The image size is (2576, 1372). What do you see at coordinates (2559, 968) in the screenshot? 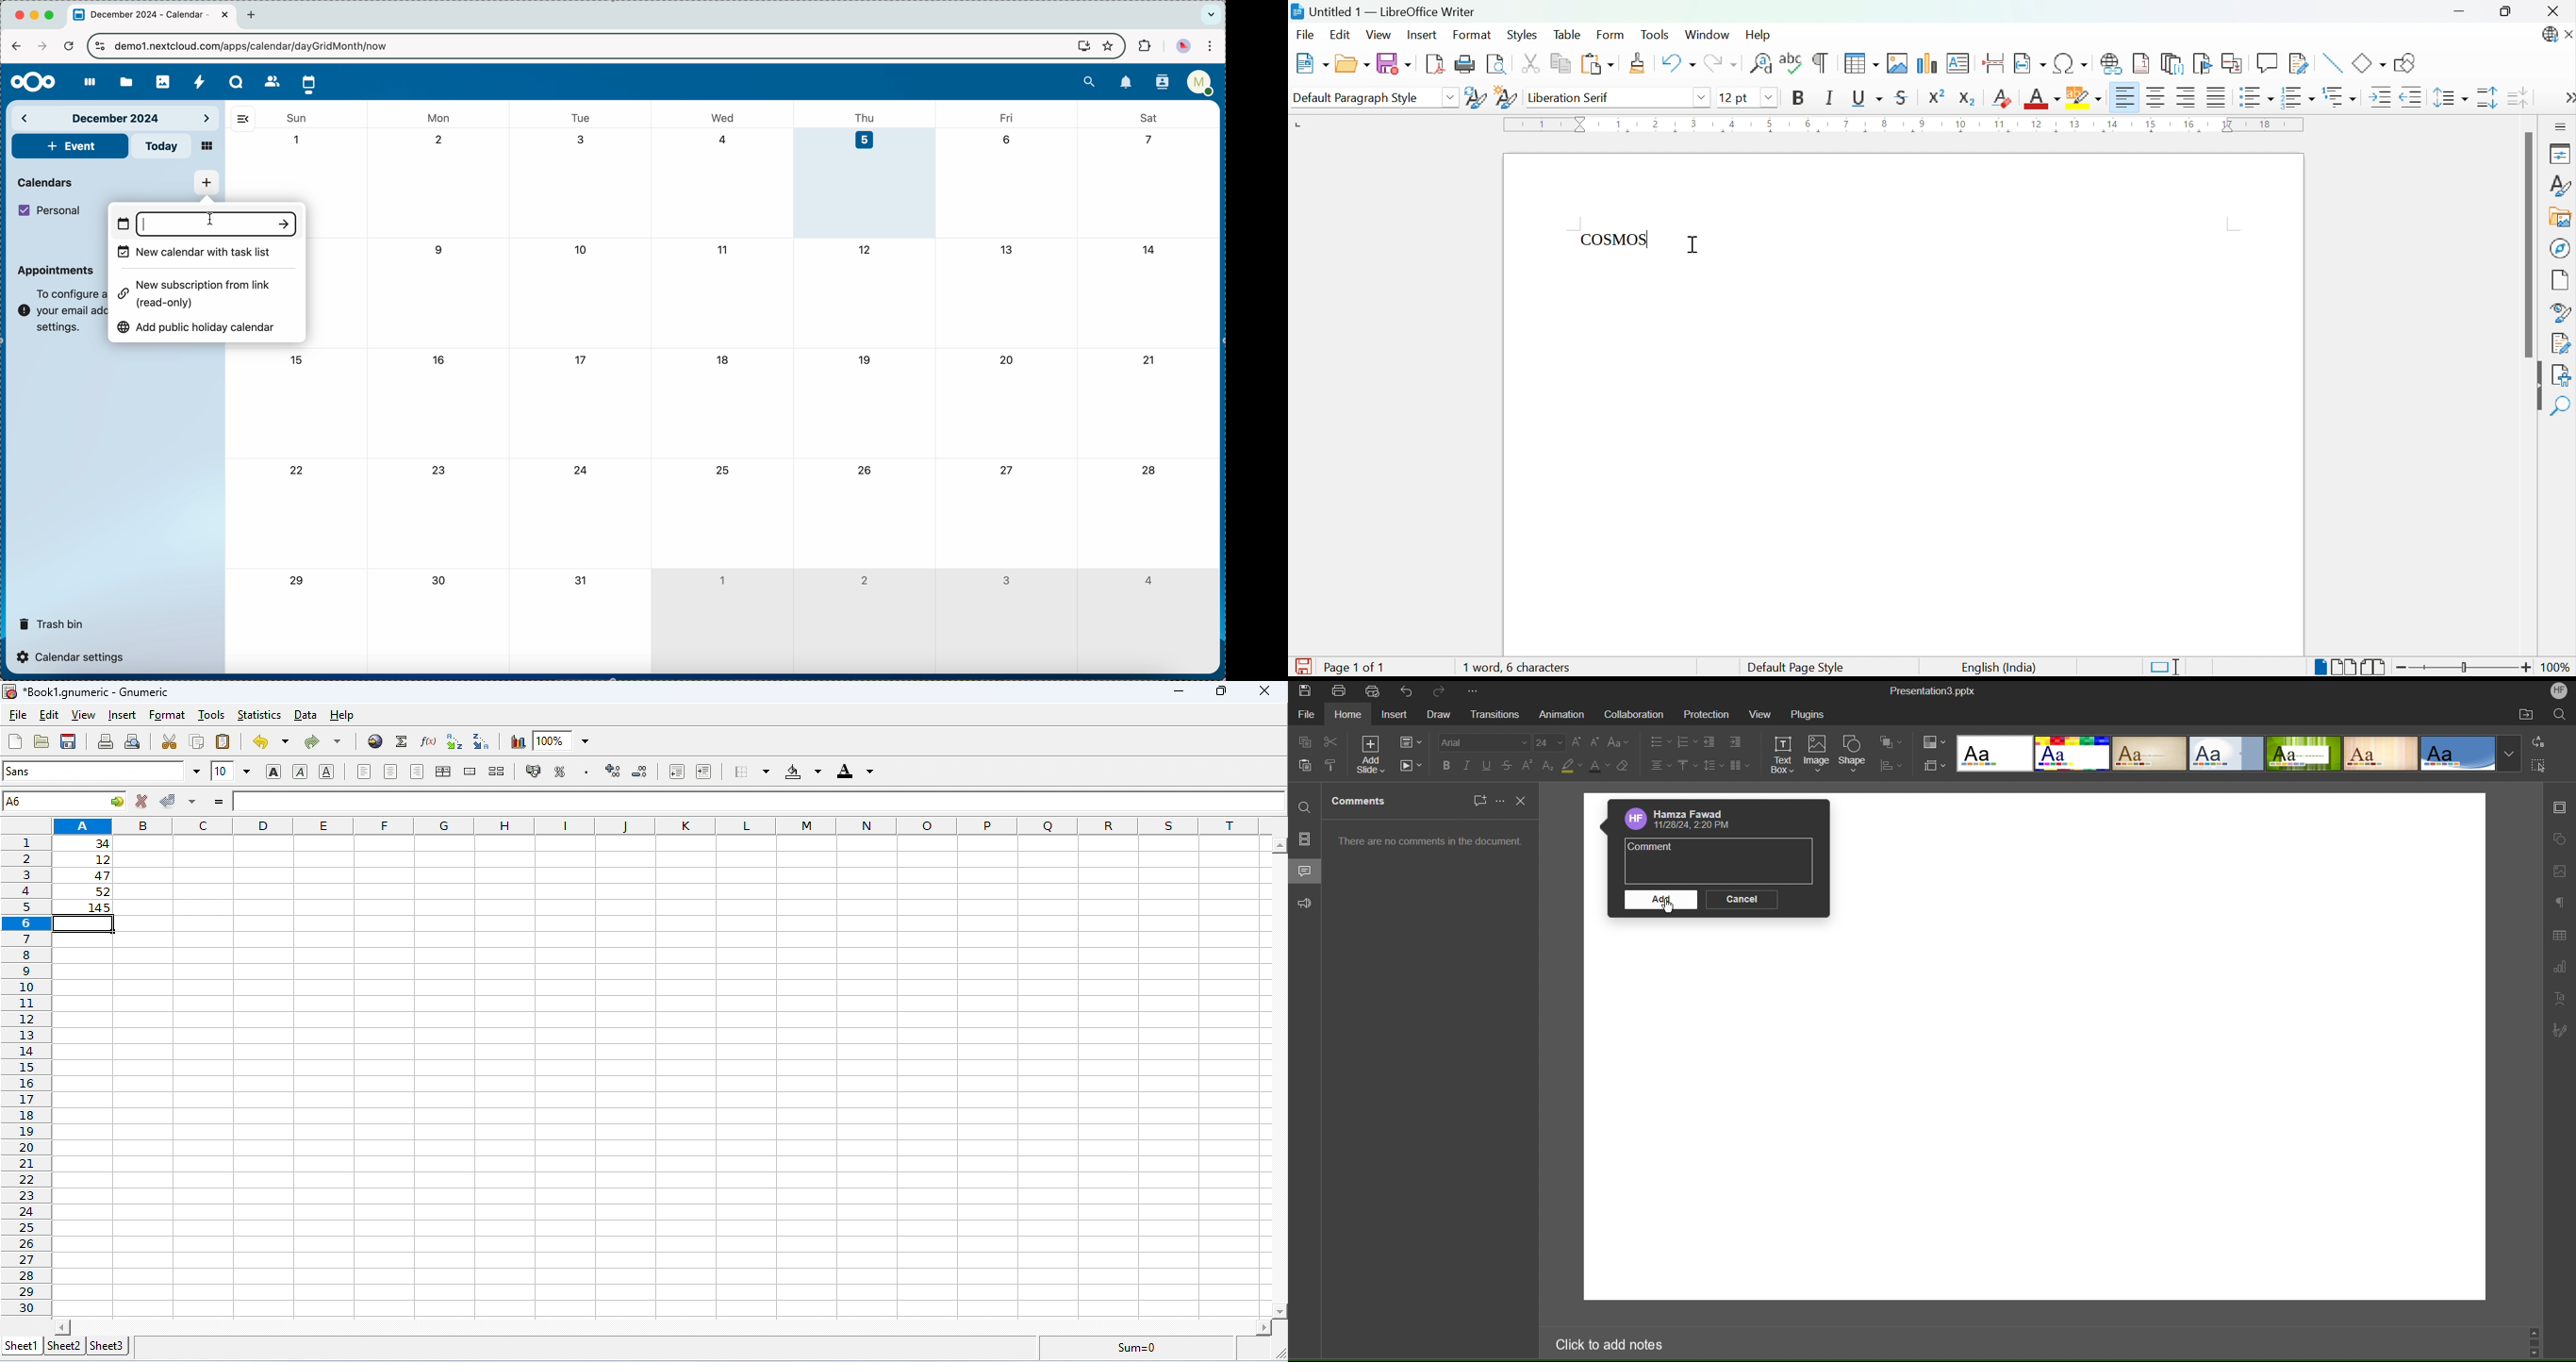
I see `Graph Settings` at bounding box center [2559, 968].